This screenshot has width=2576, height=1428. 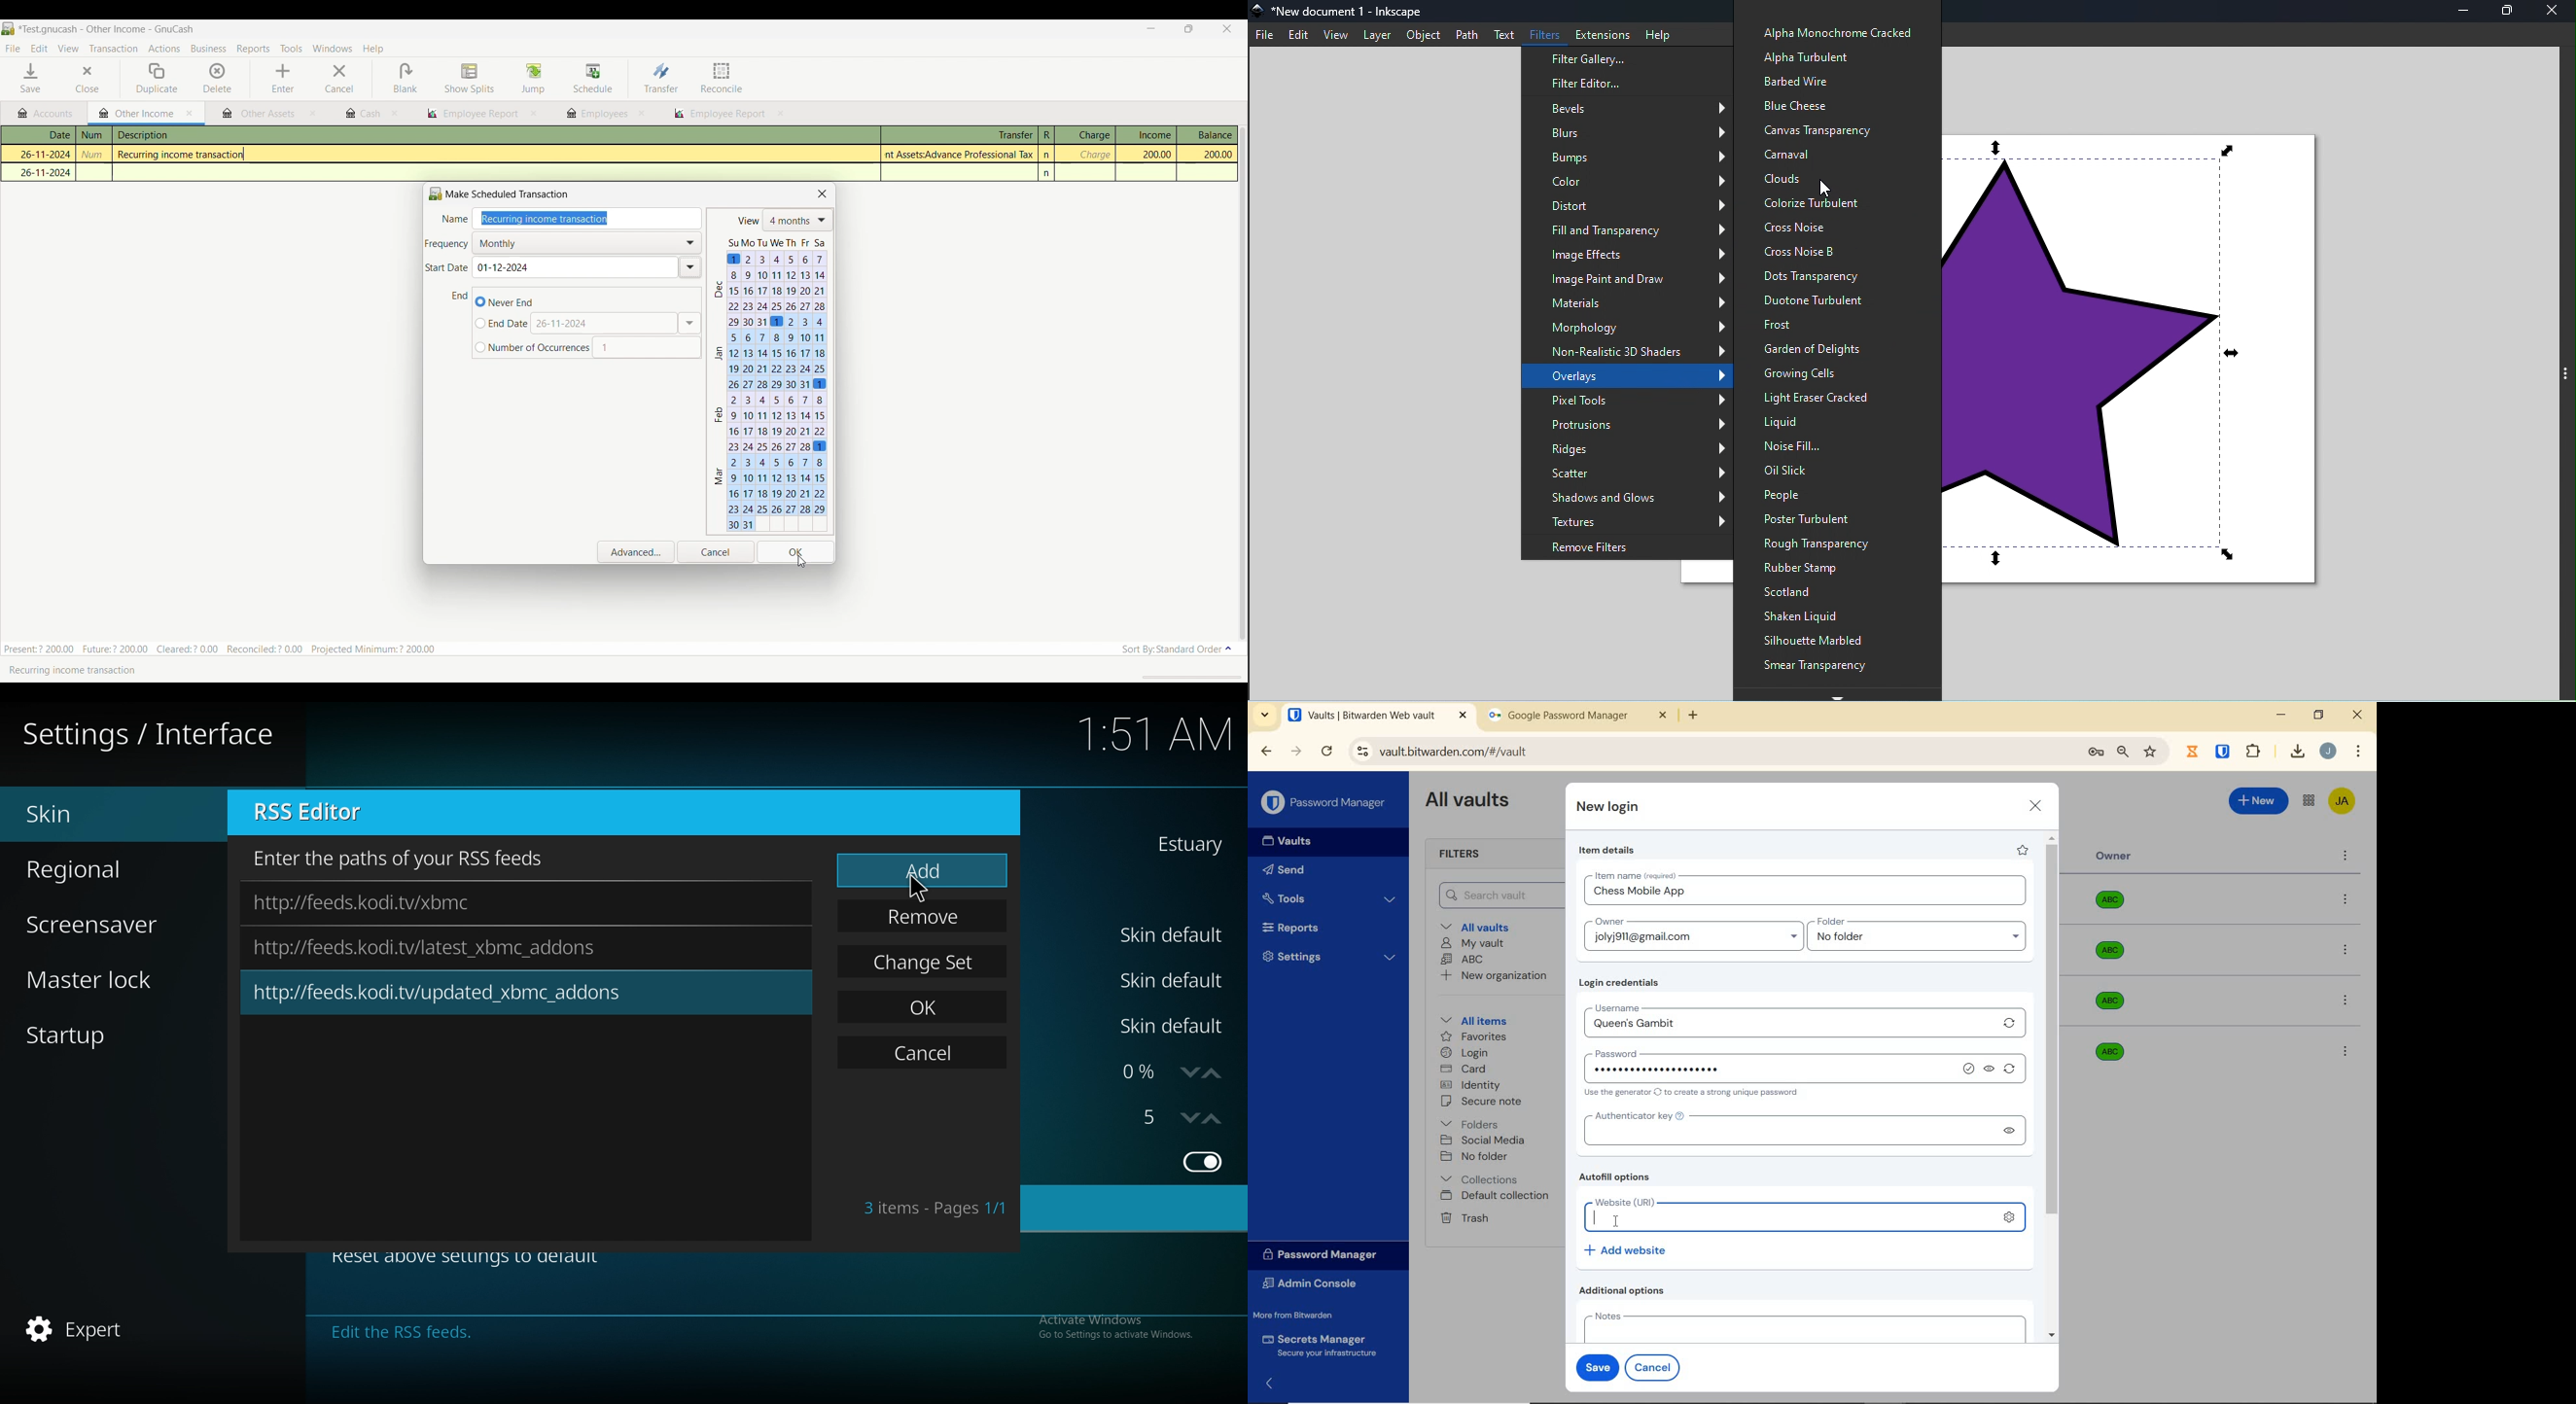 What do you see at coordinates (1696, 939) in the screenshot?
I see `jolyj91@gmail.com` at bounding box center [1696, 939].